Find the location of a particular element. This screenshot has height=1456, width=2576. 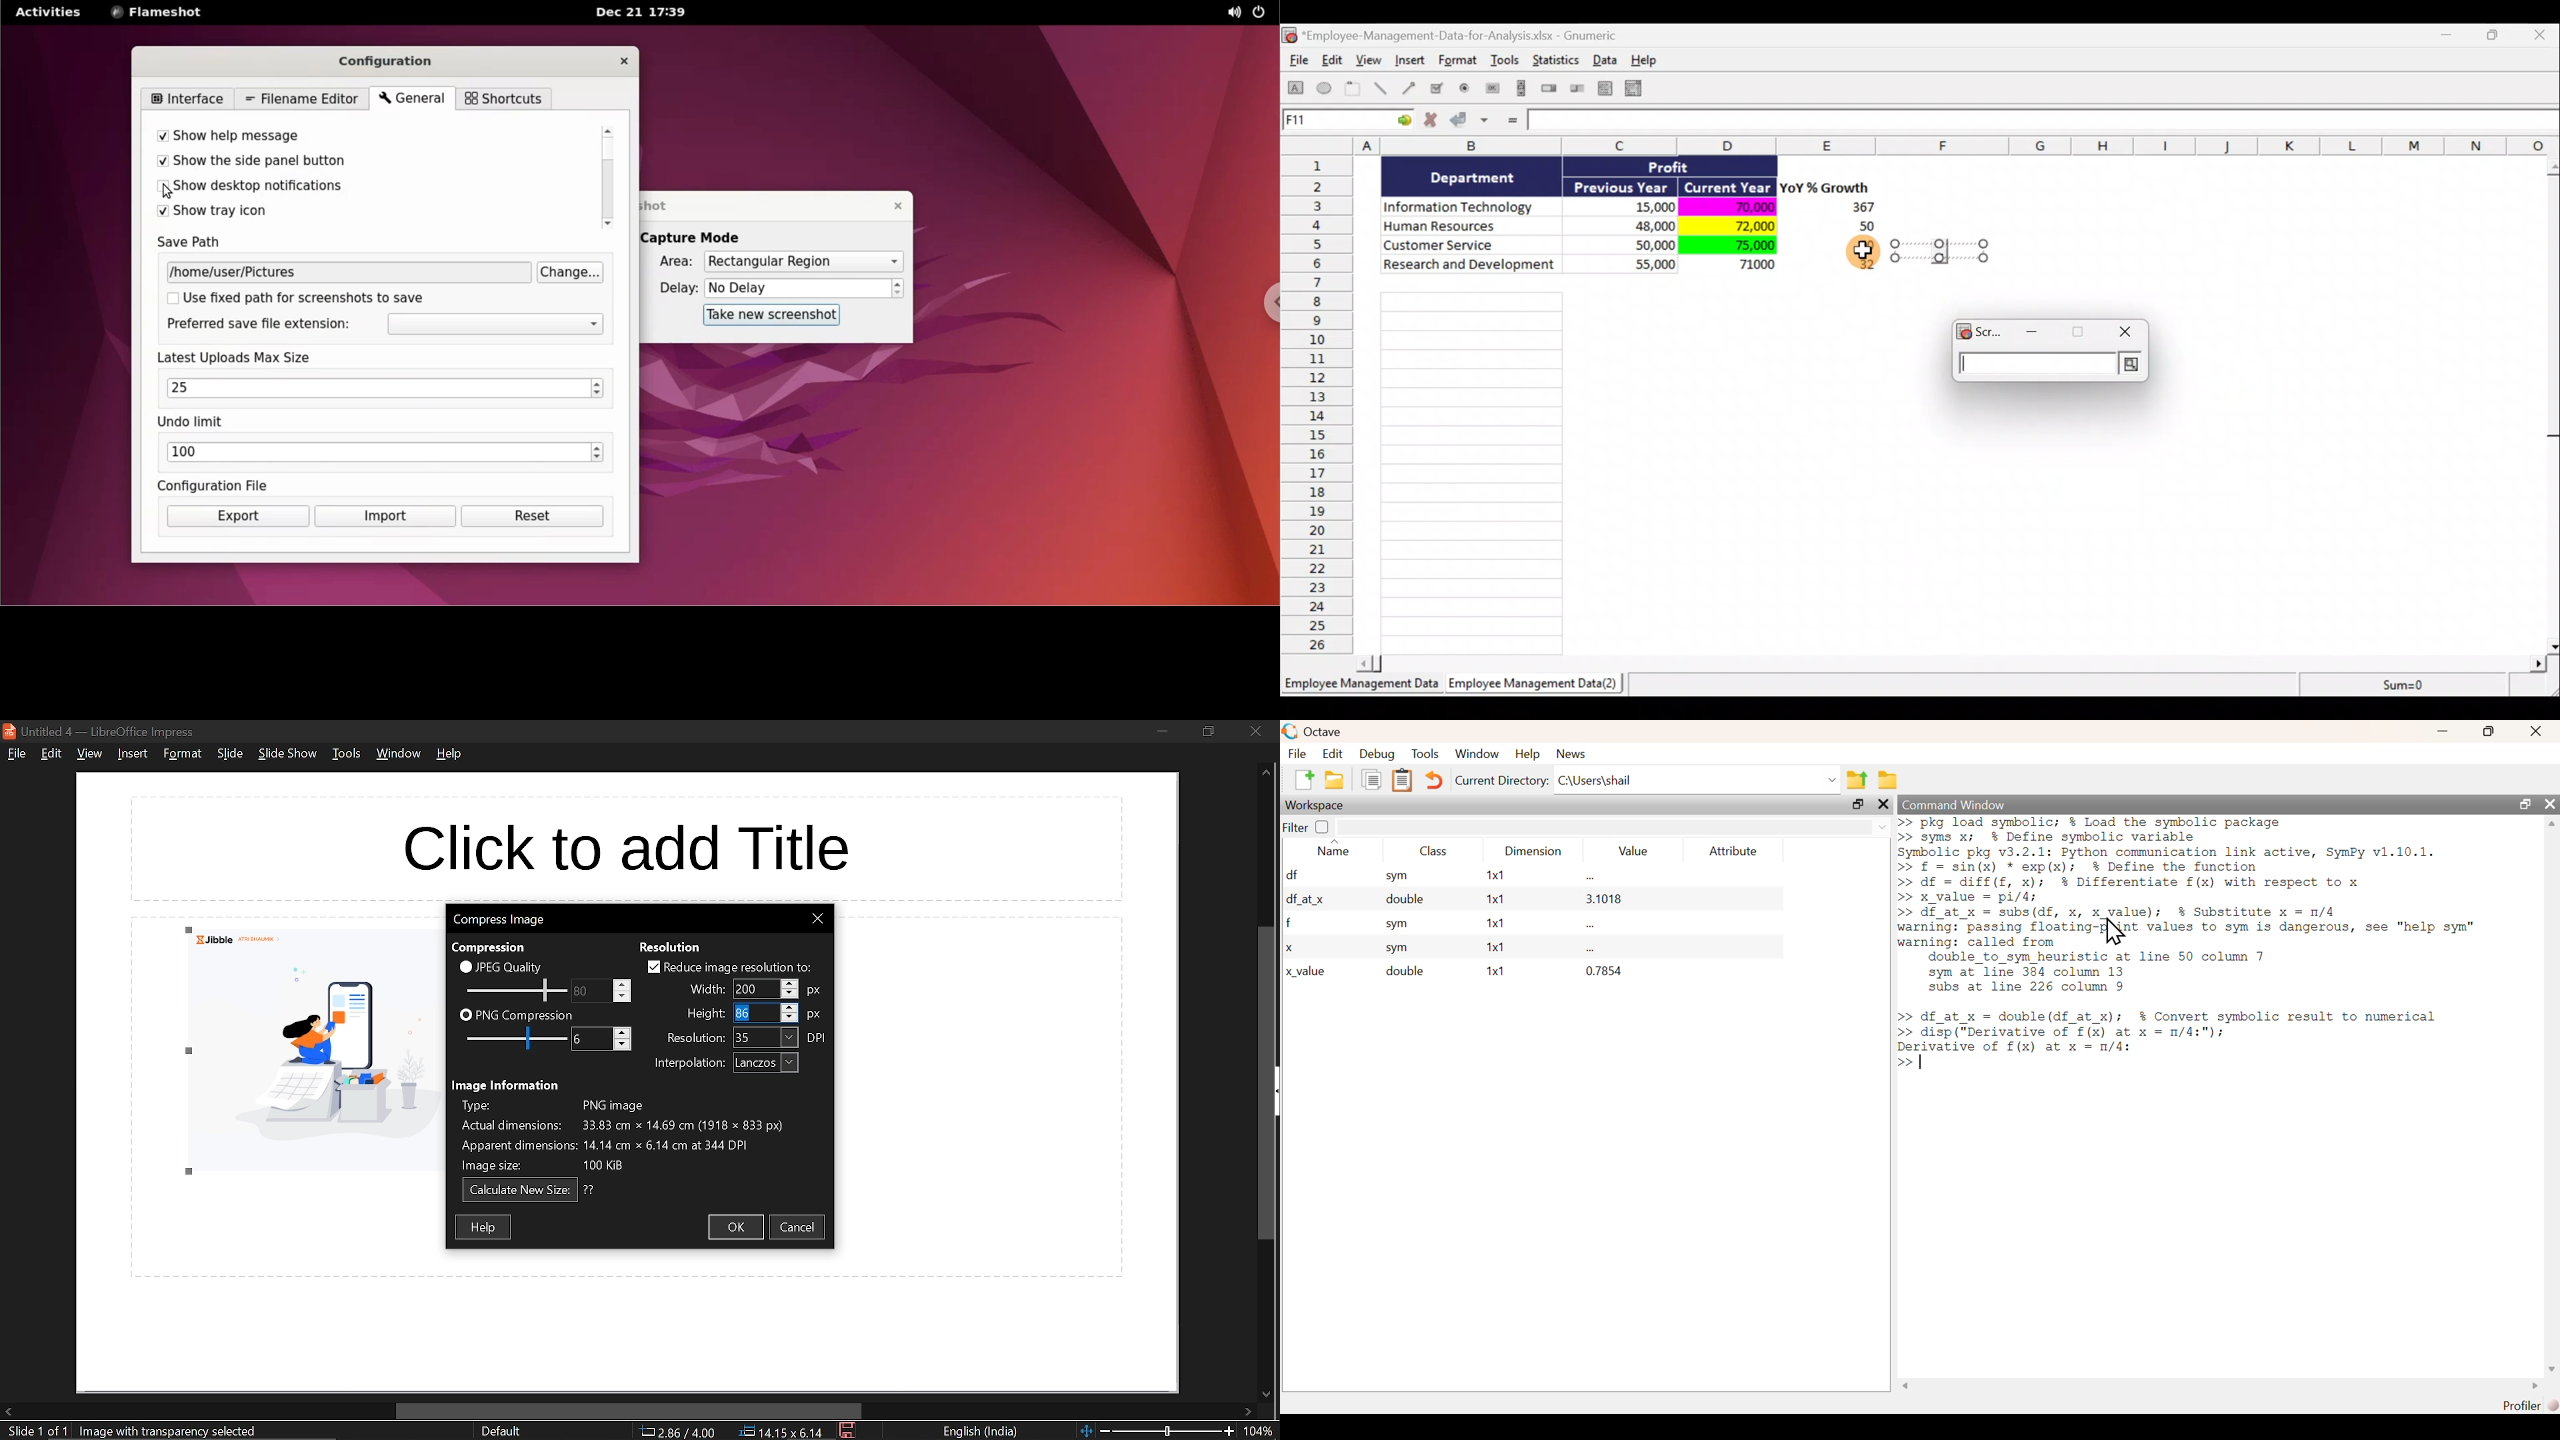

Sum=0 is located at coordinates (2401, 685).